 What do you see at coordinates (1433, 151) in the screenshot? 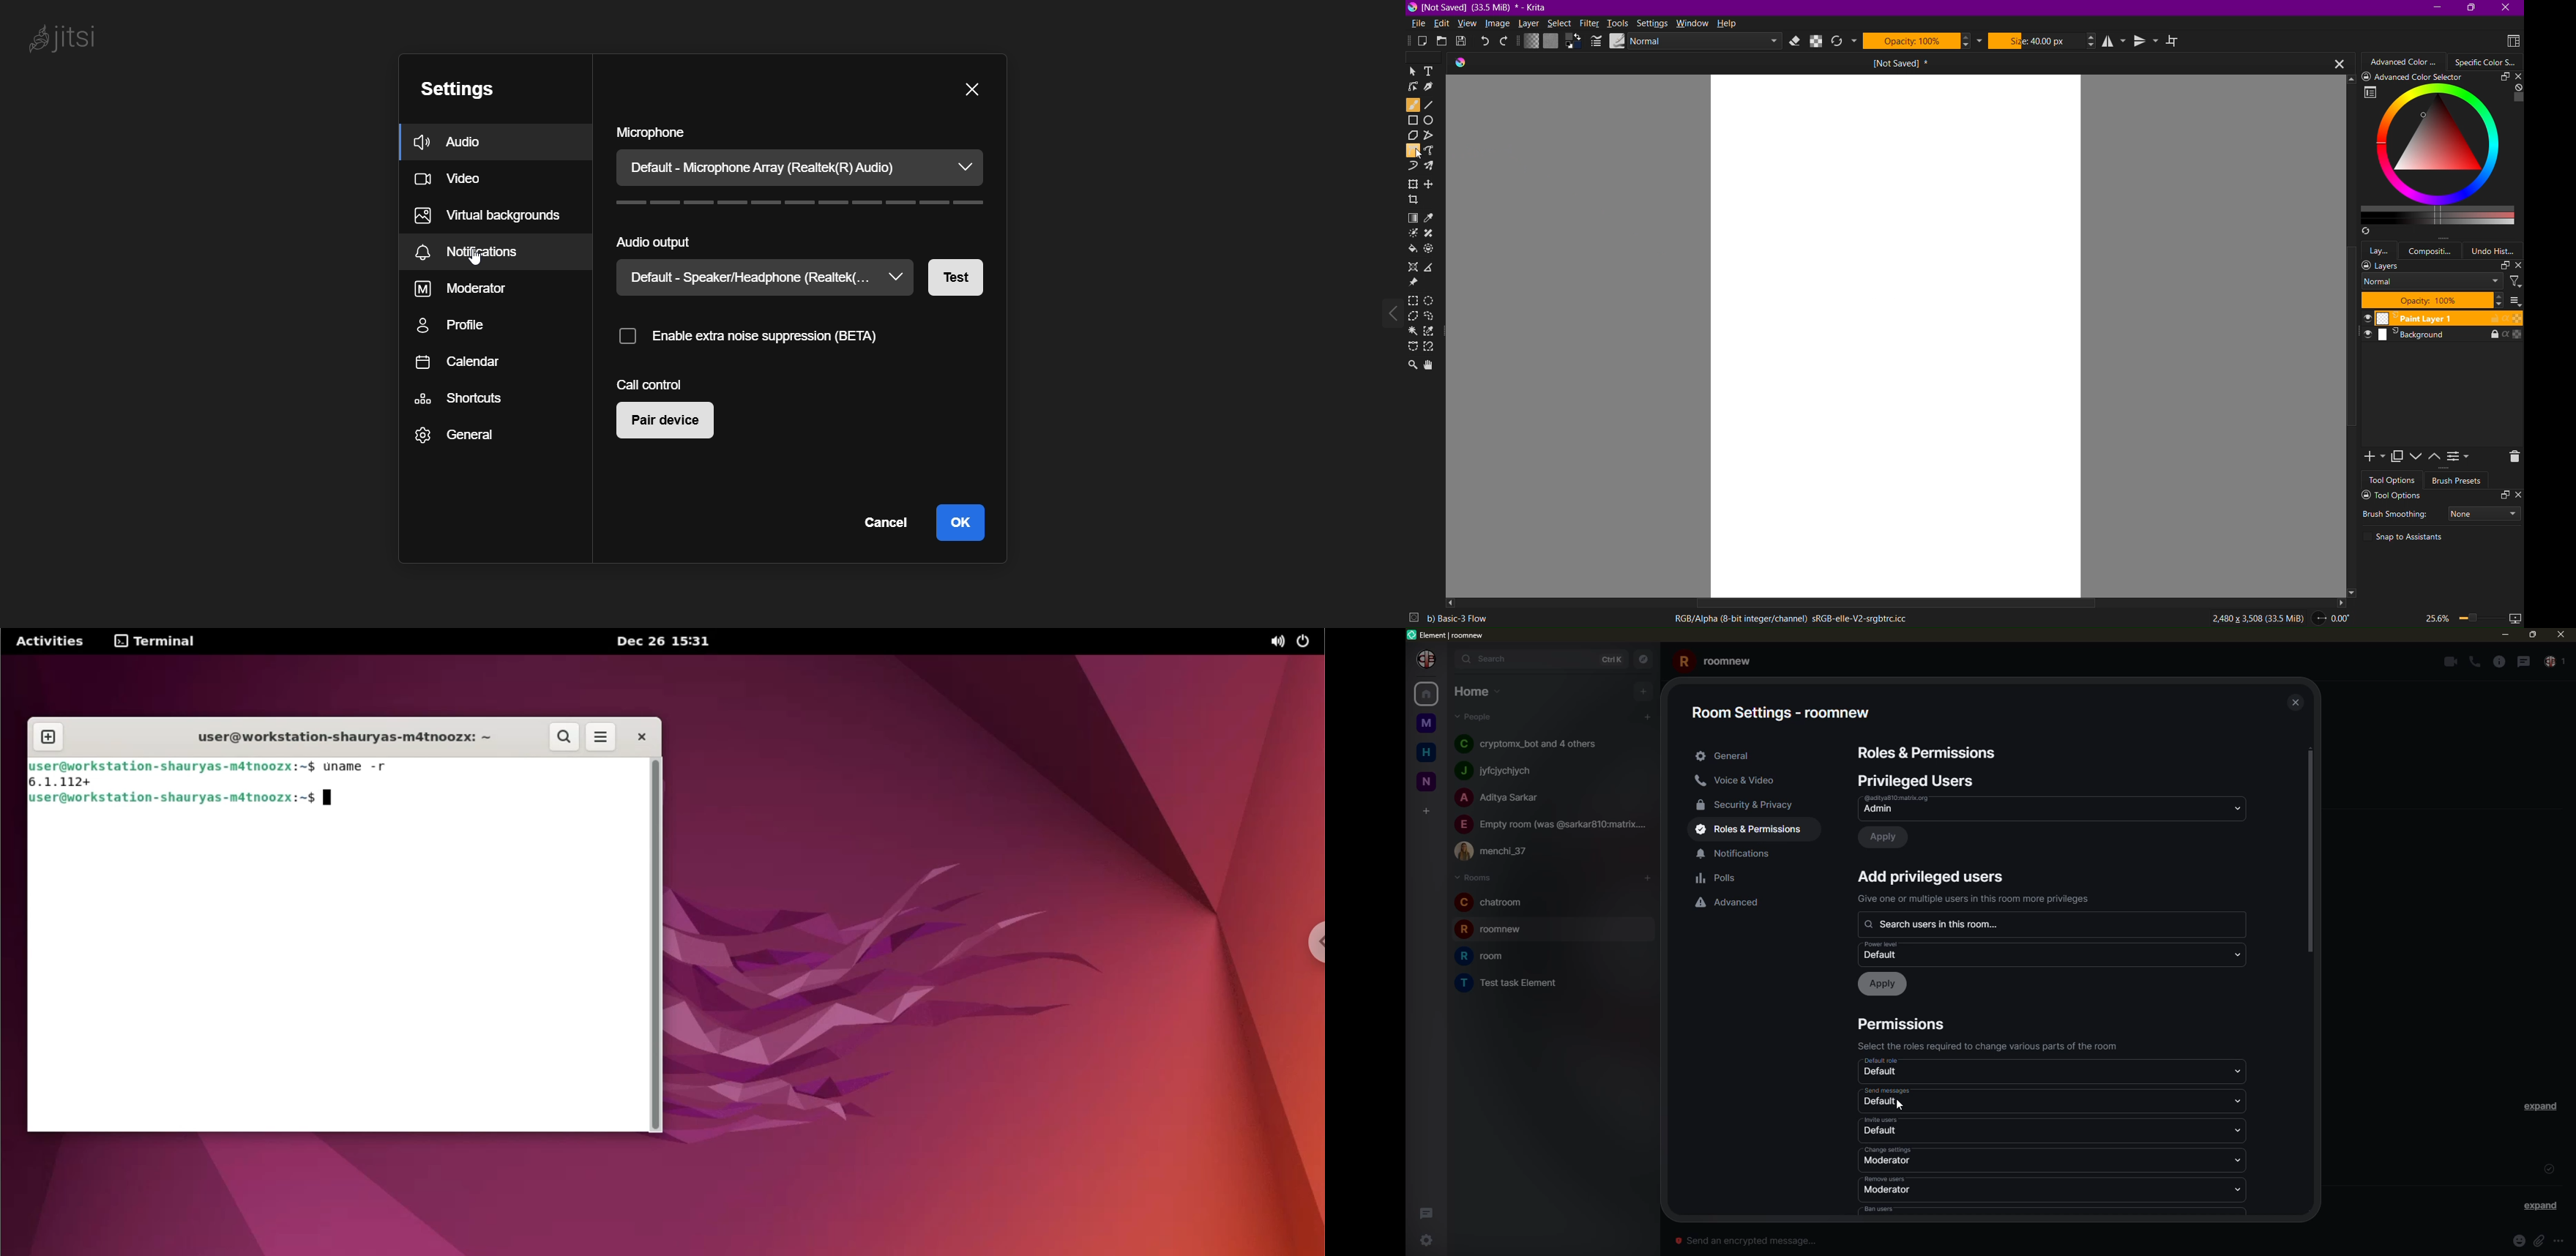
I see `Freehand Path Tool` at bounding box center [1433, 151].